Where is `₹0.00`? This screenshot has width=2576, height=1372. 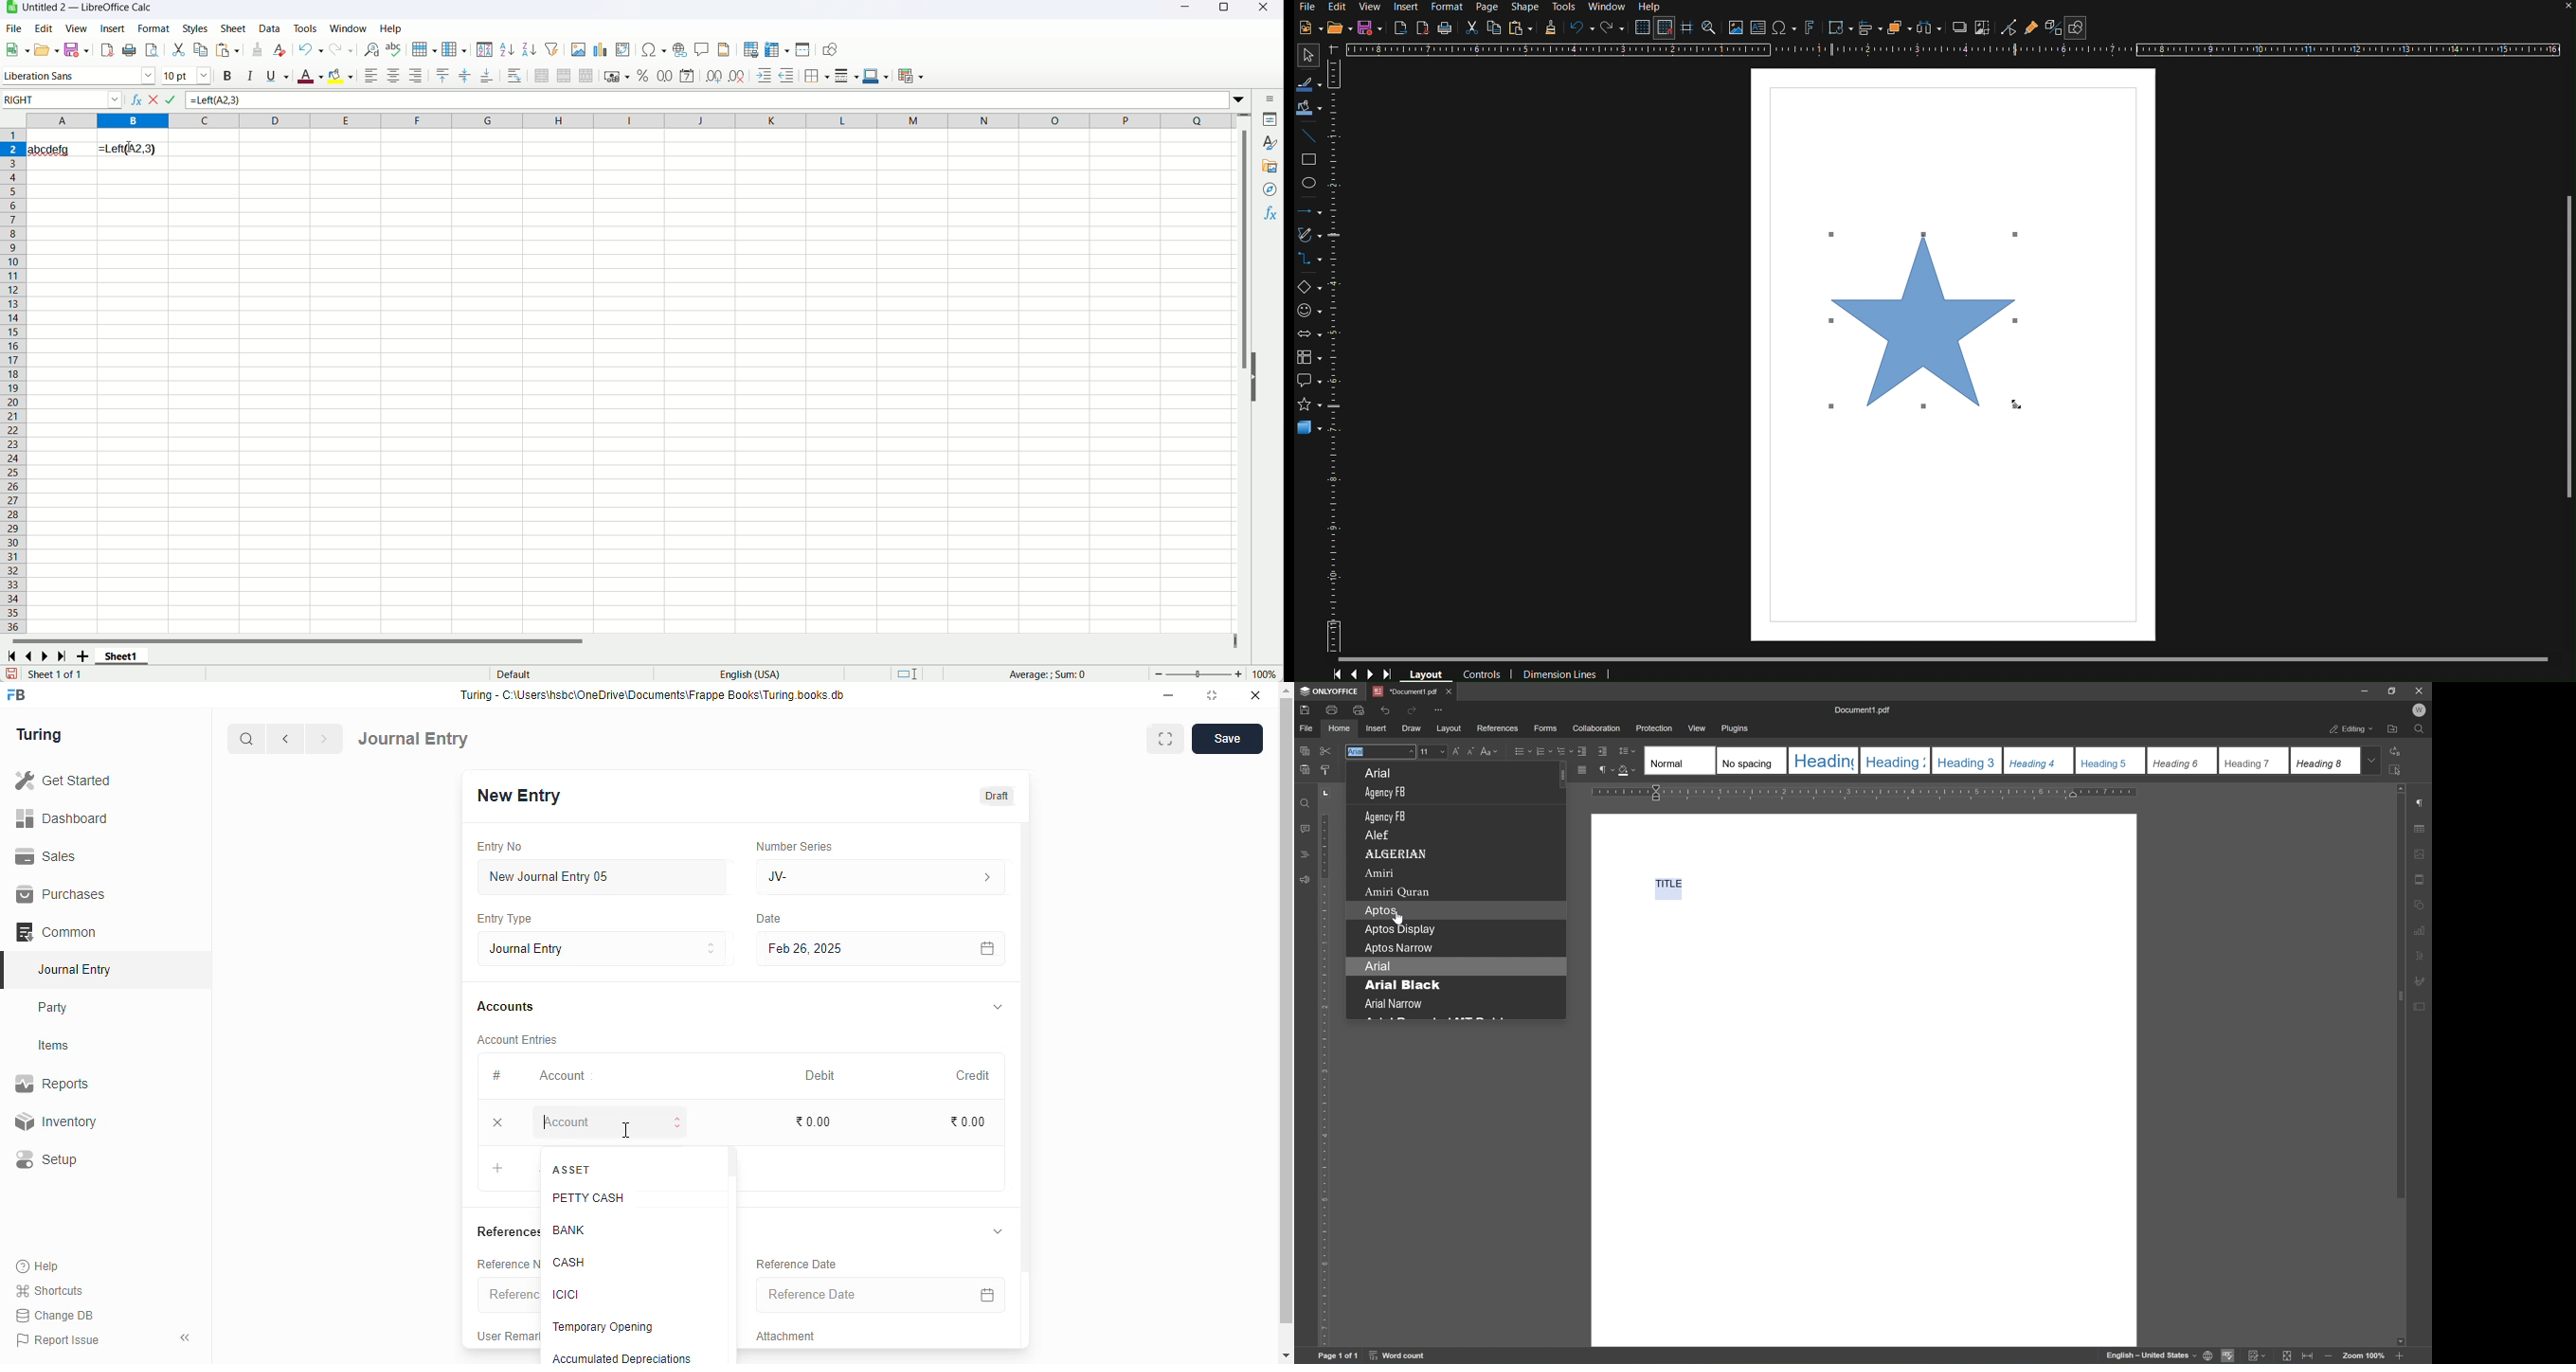
₹0.00 is located at coordinates (968, 1122).